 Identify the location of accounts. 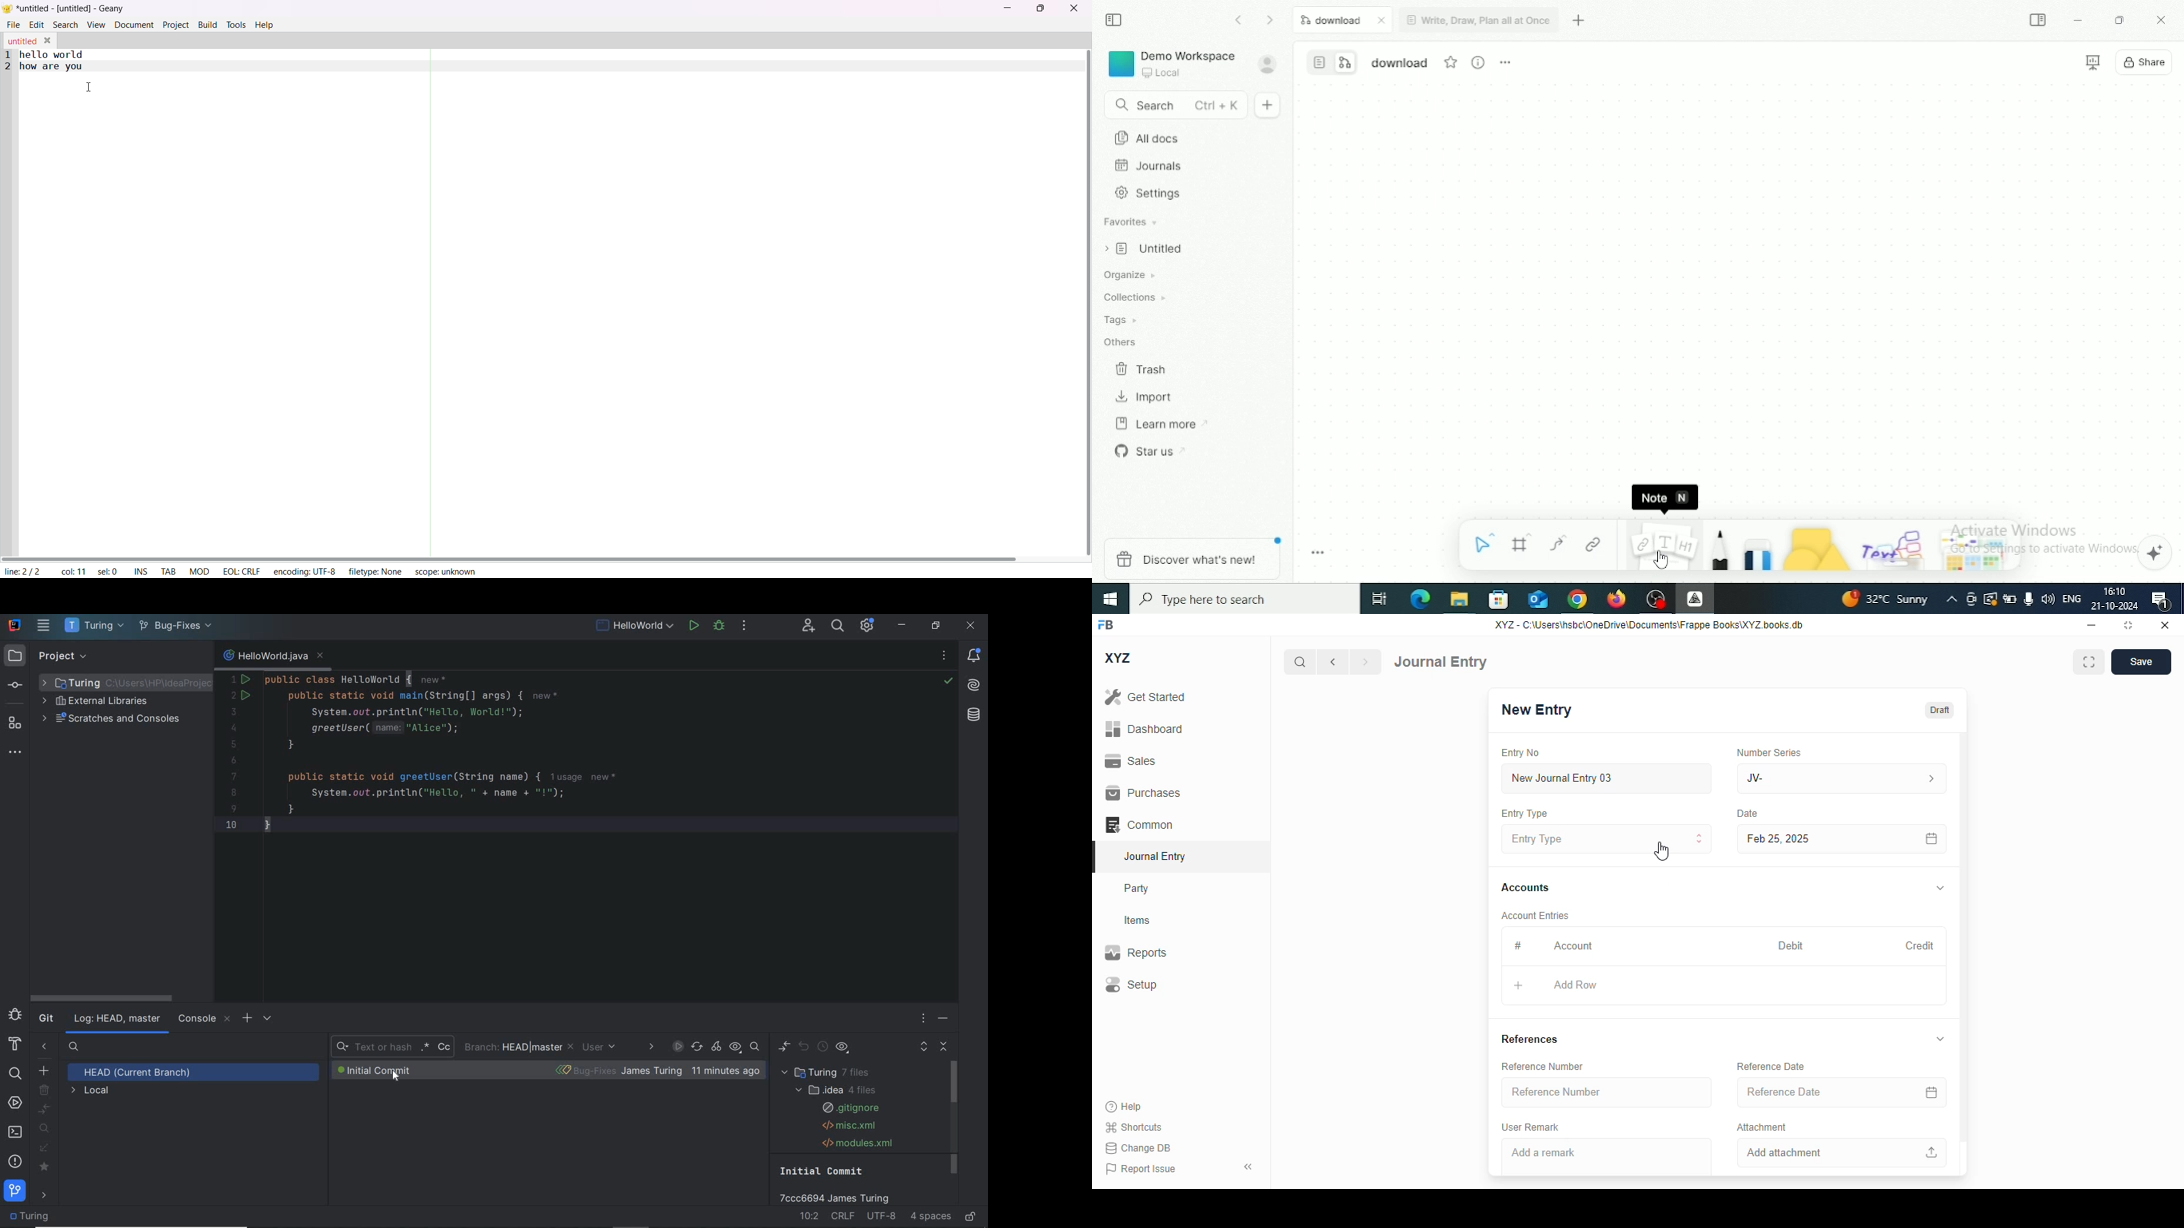
(1525, 888).